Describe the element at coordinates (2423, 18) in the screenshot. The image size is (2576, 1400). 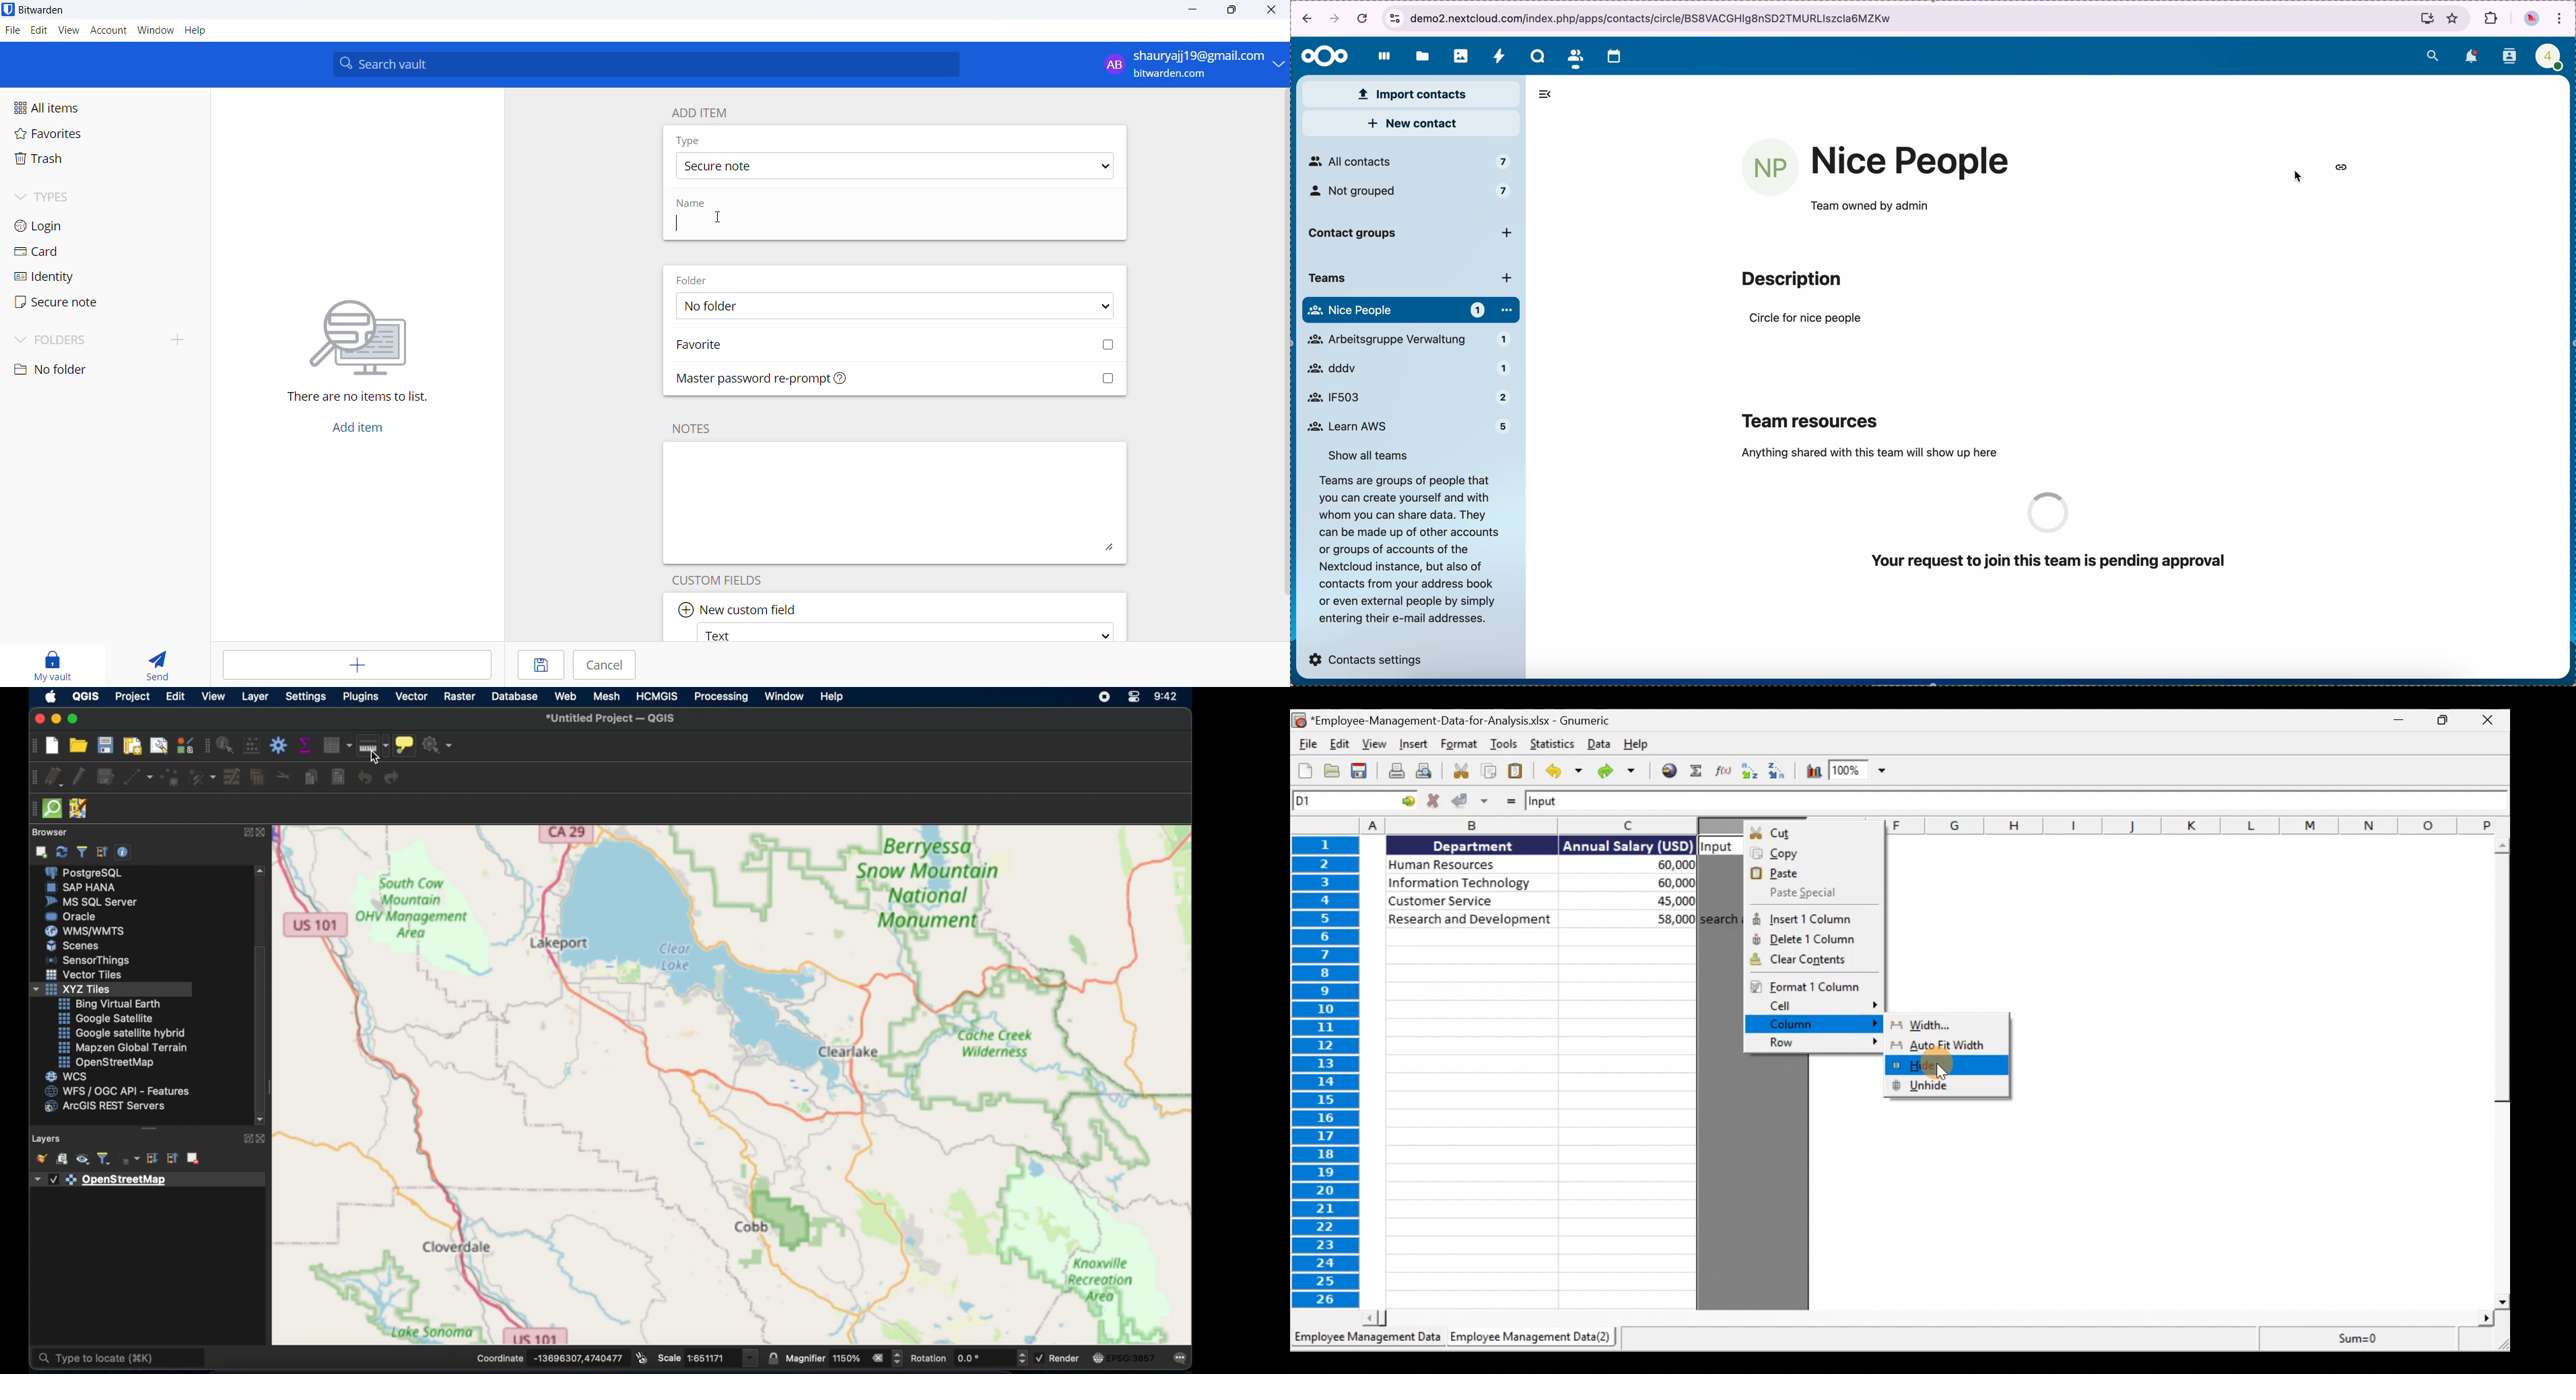
I see `install Nextcloud` at that location.